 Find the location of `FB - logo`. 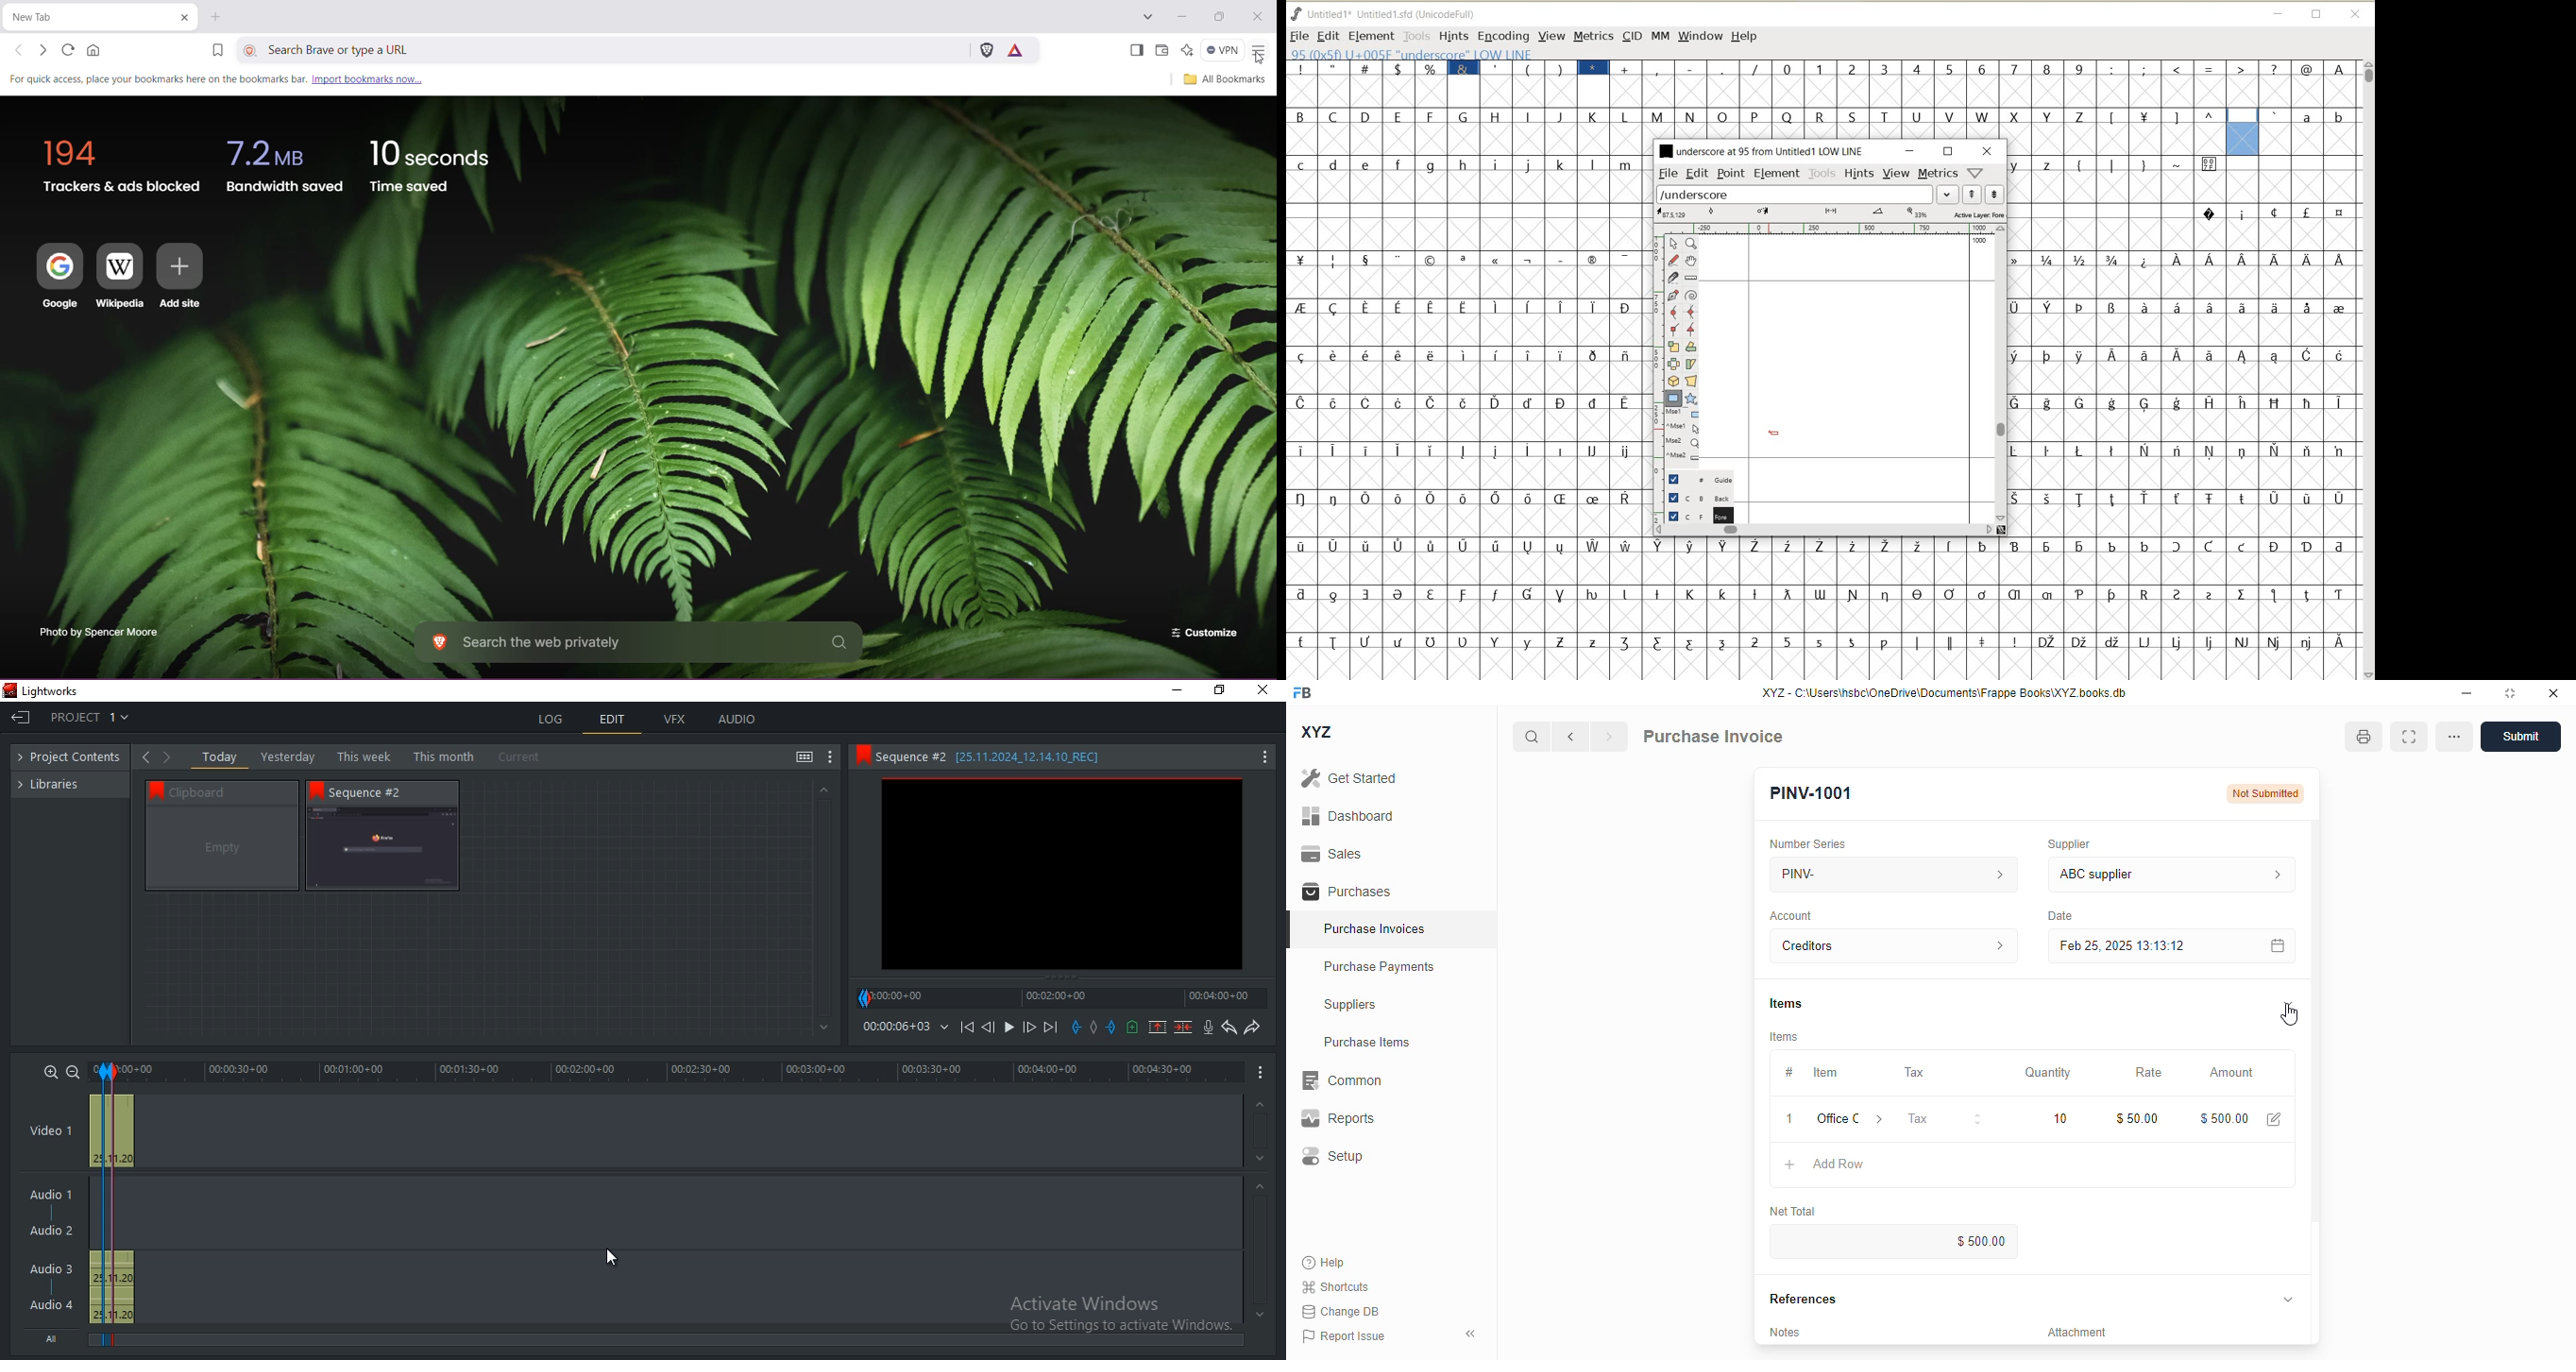

FB - logo is located at coordinates (1302, 692).